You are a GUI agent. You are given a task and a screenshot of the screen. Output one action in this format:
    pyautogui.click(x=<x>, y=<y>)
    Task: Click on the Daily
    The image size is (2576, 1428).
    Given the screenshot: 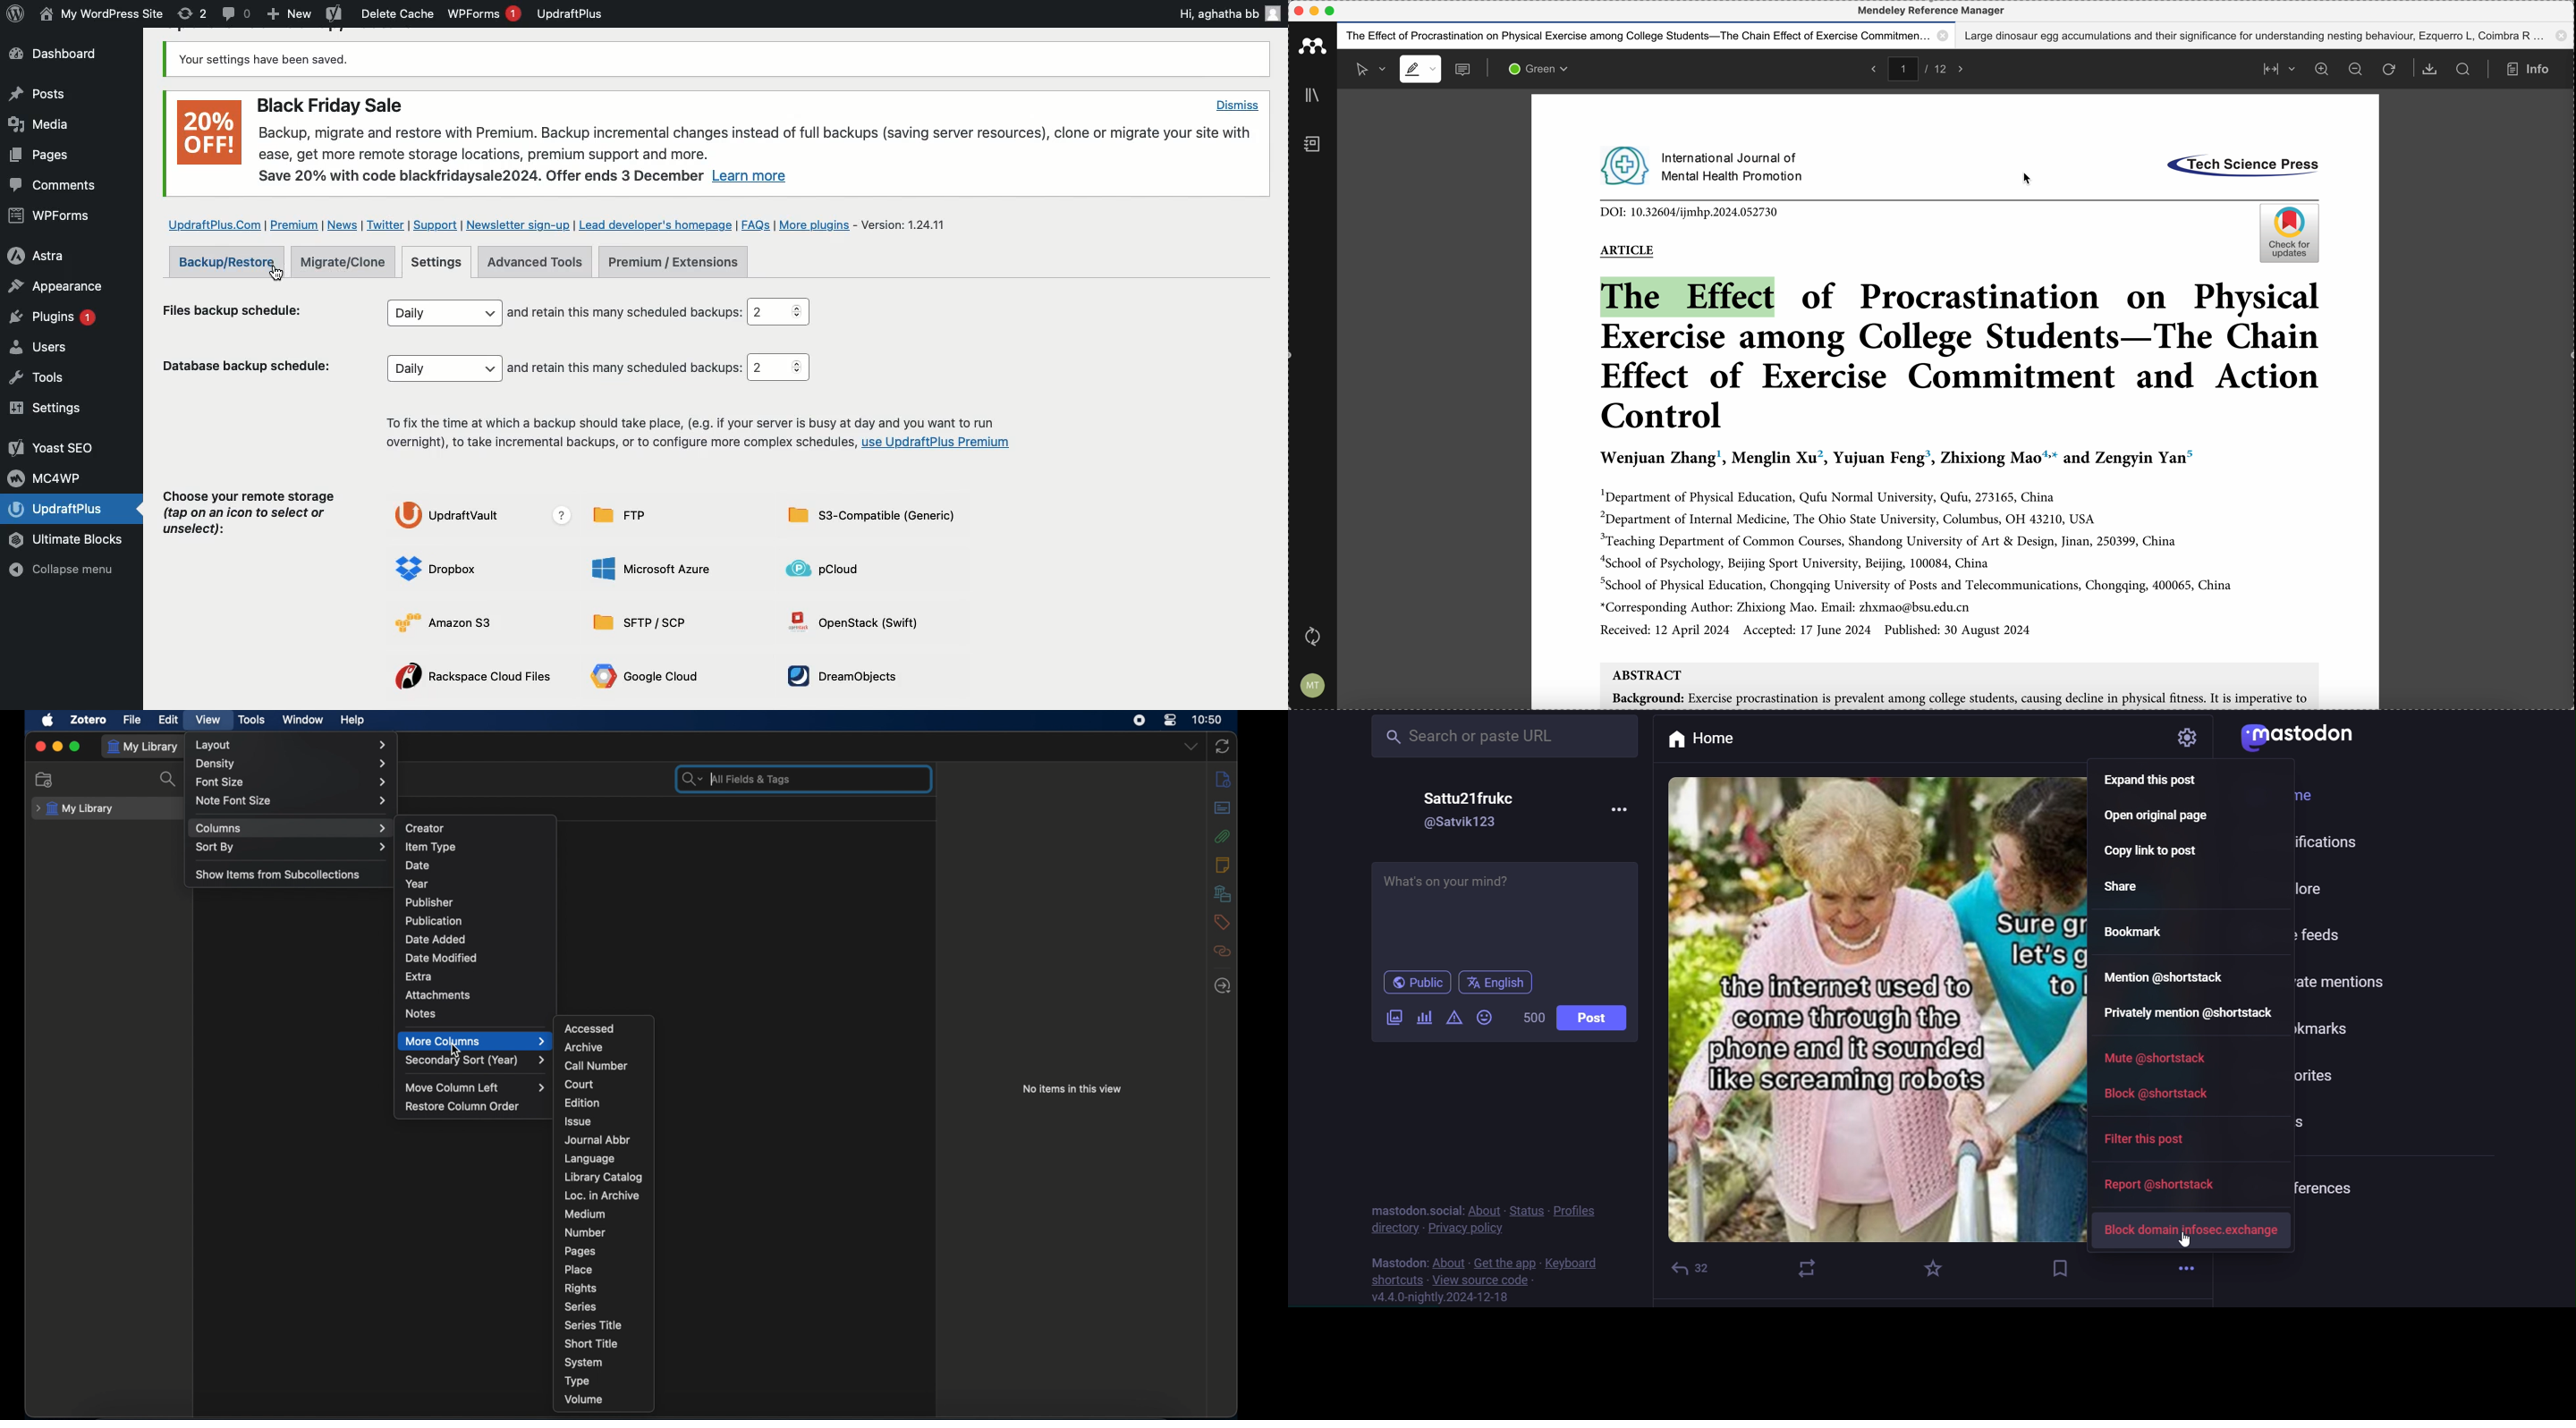 What is the action you would take?
    pyautogui.click(x=445, y=313)
    